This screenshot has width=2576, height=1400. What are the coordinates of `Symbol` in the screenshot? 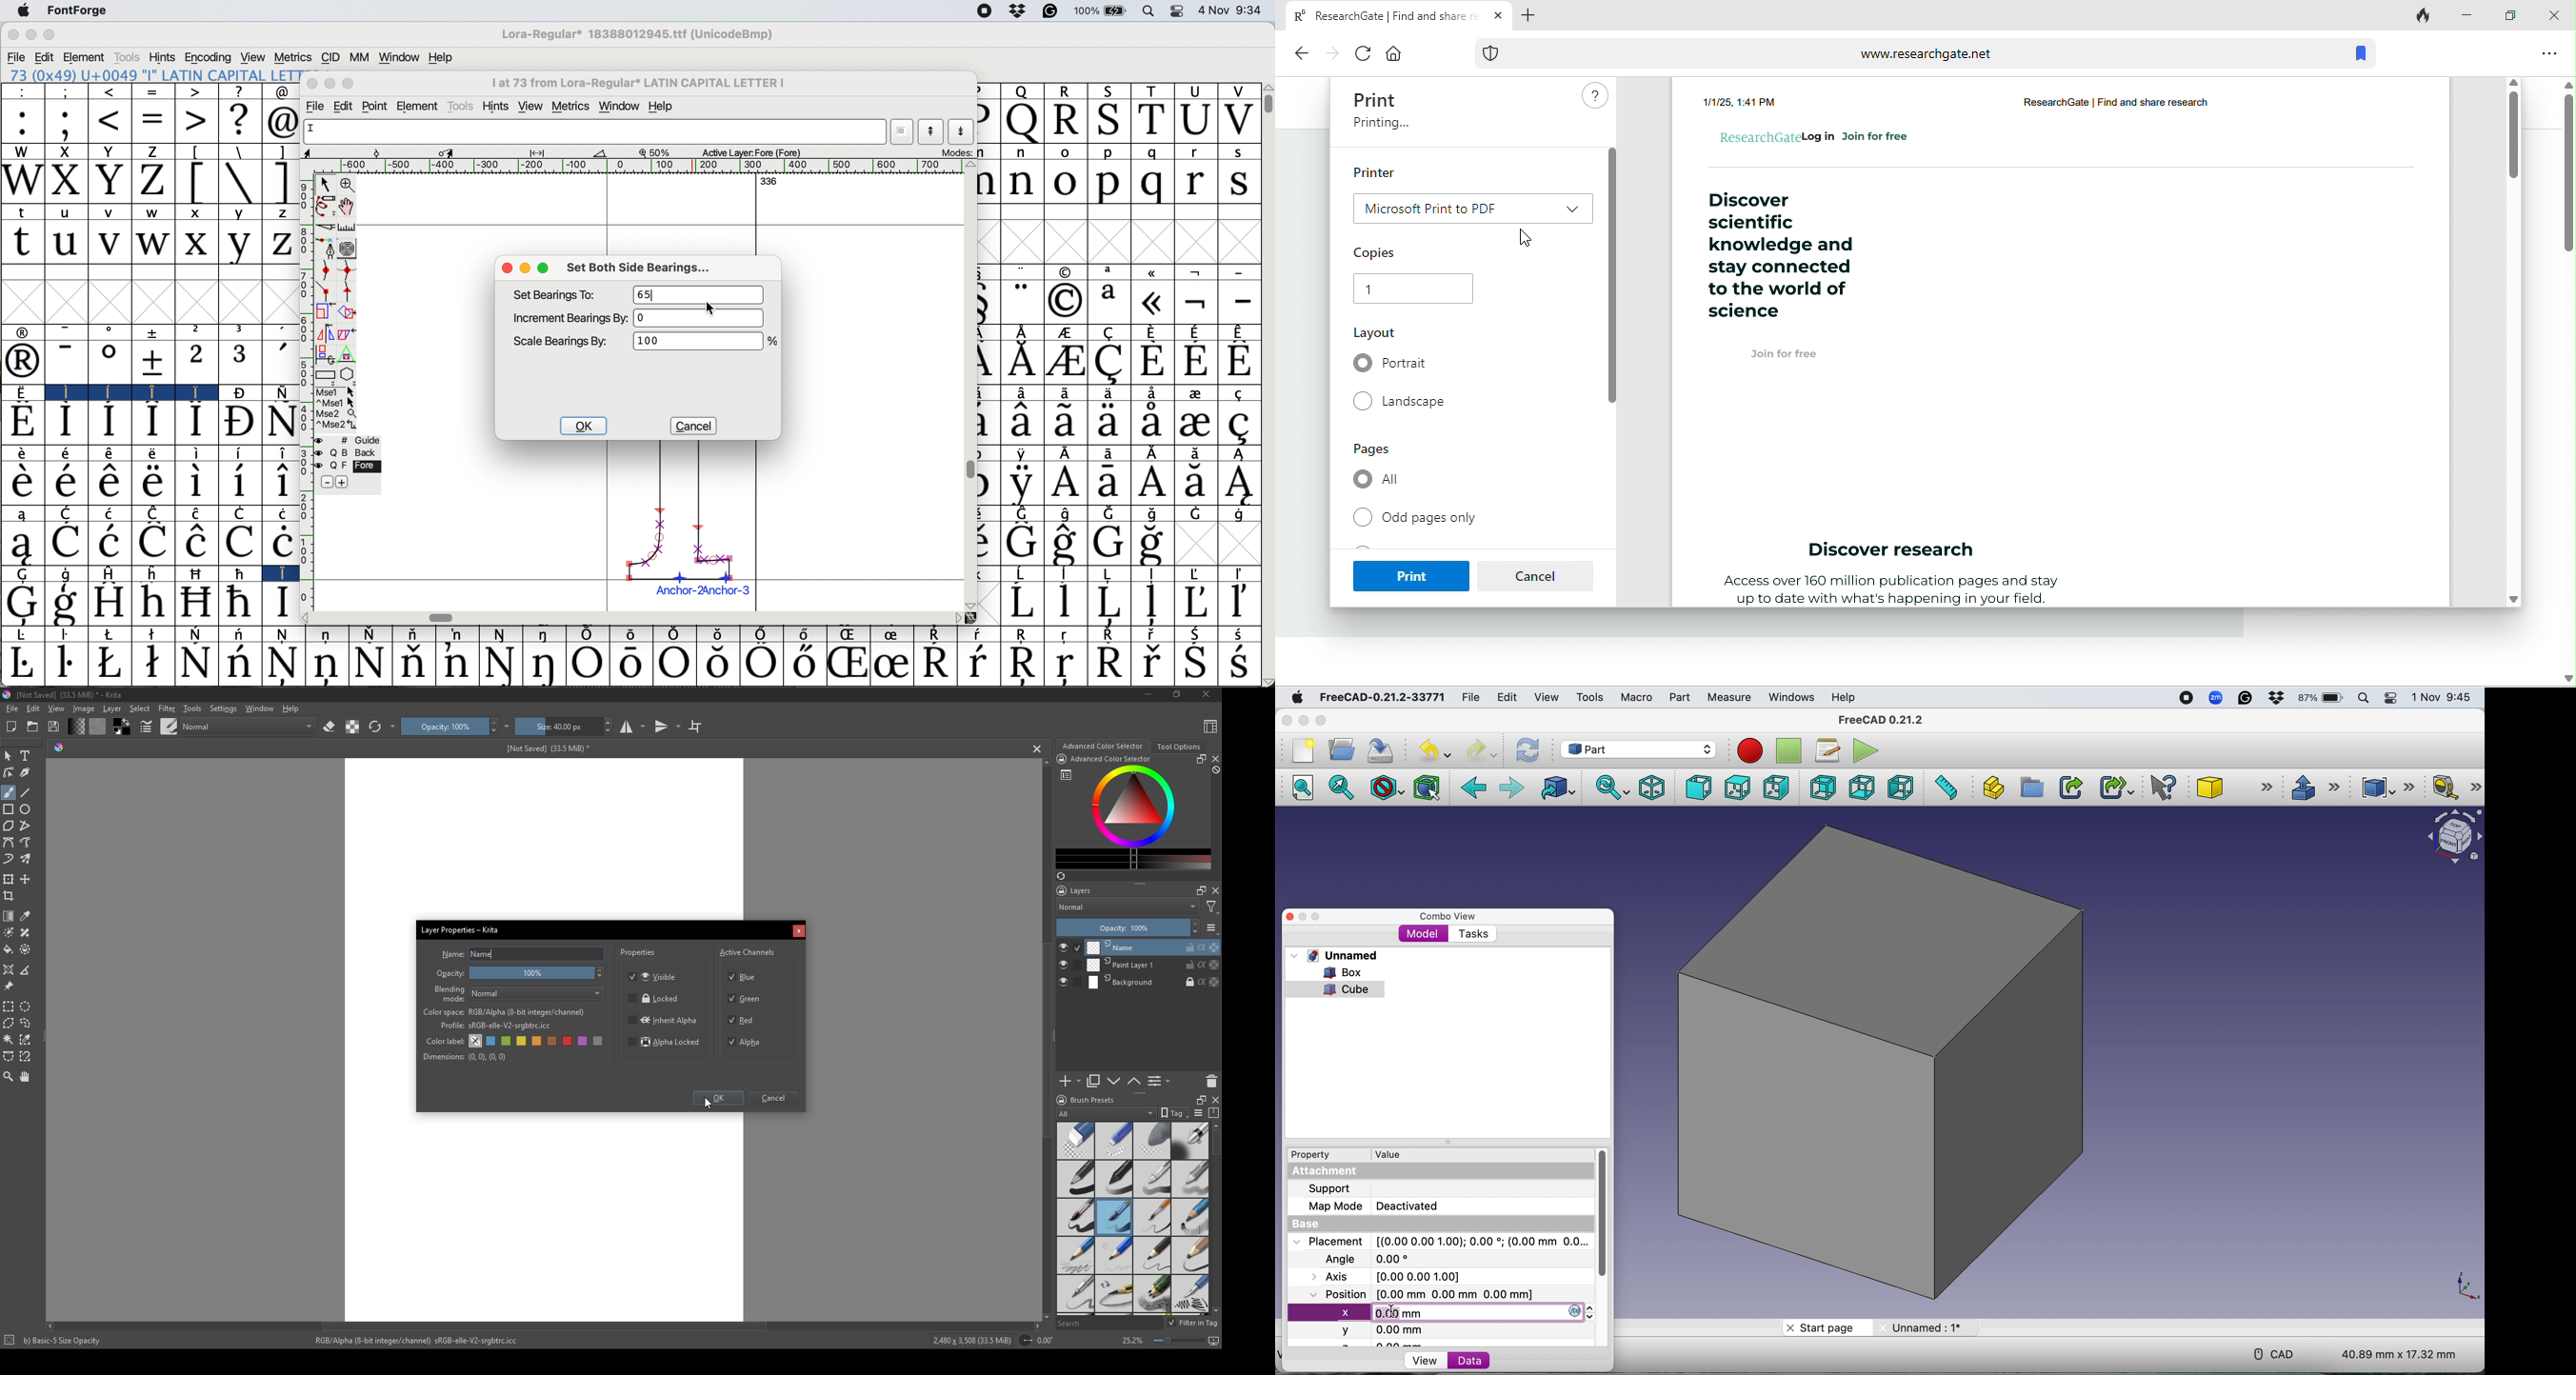 It's located at (631, 634).